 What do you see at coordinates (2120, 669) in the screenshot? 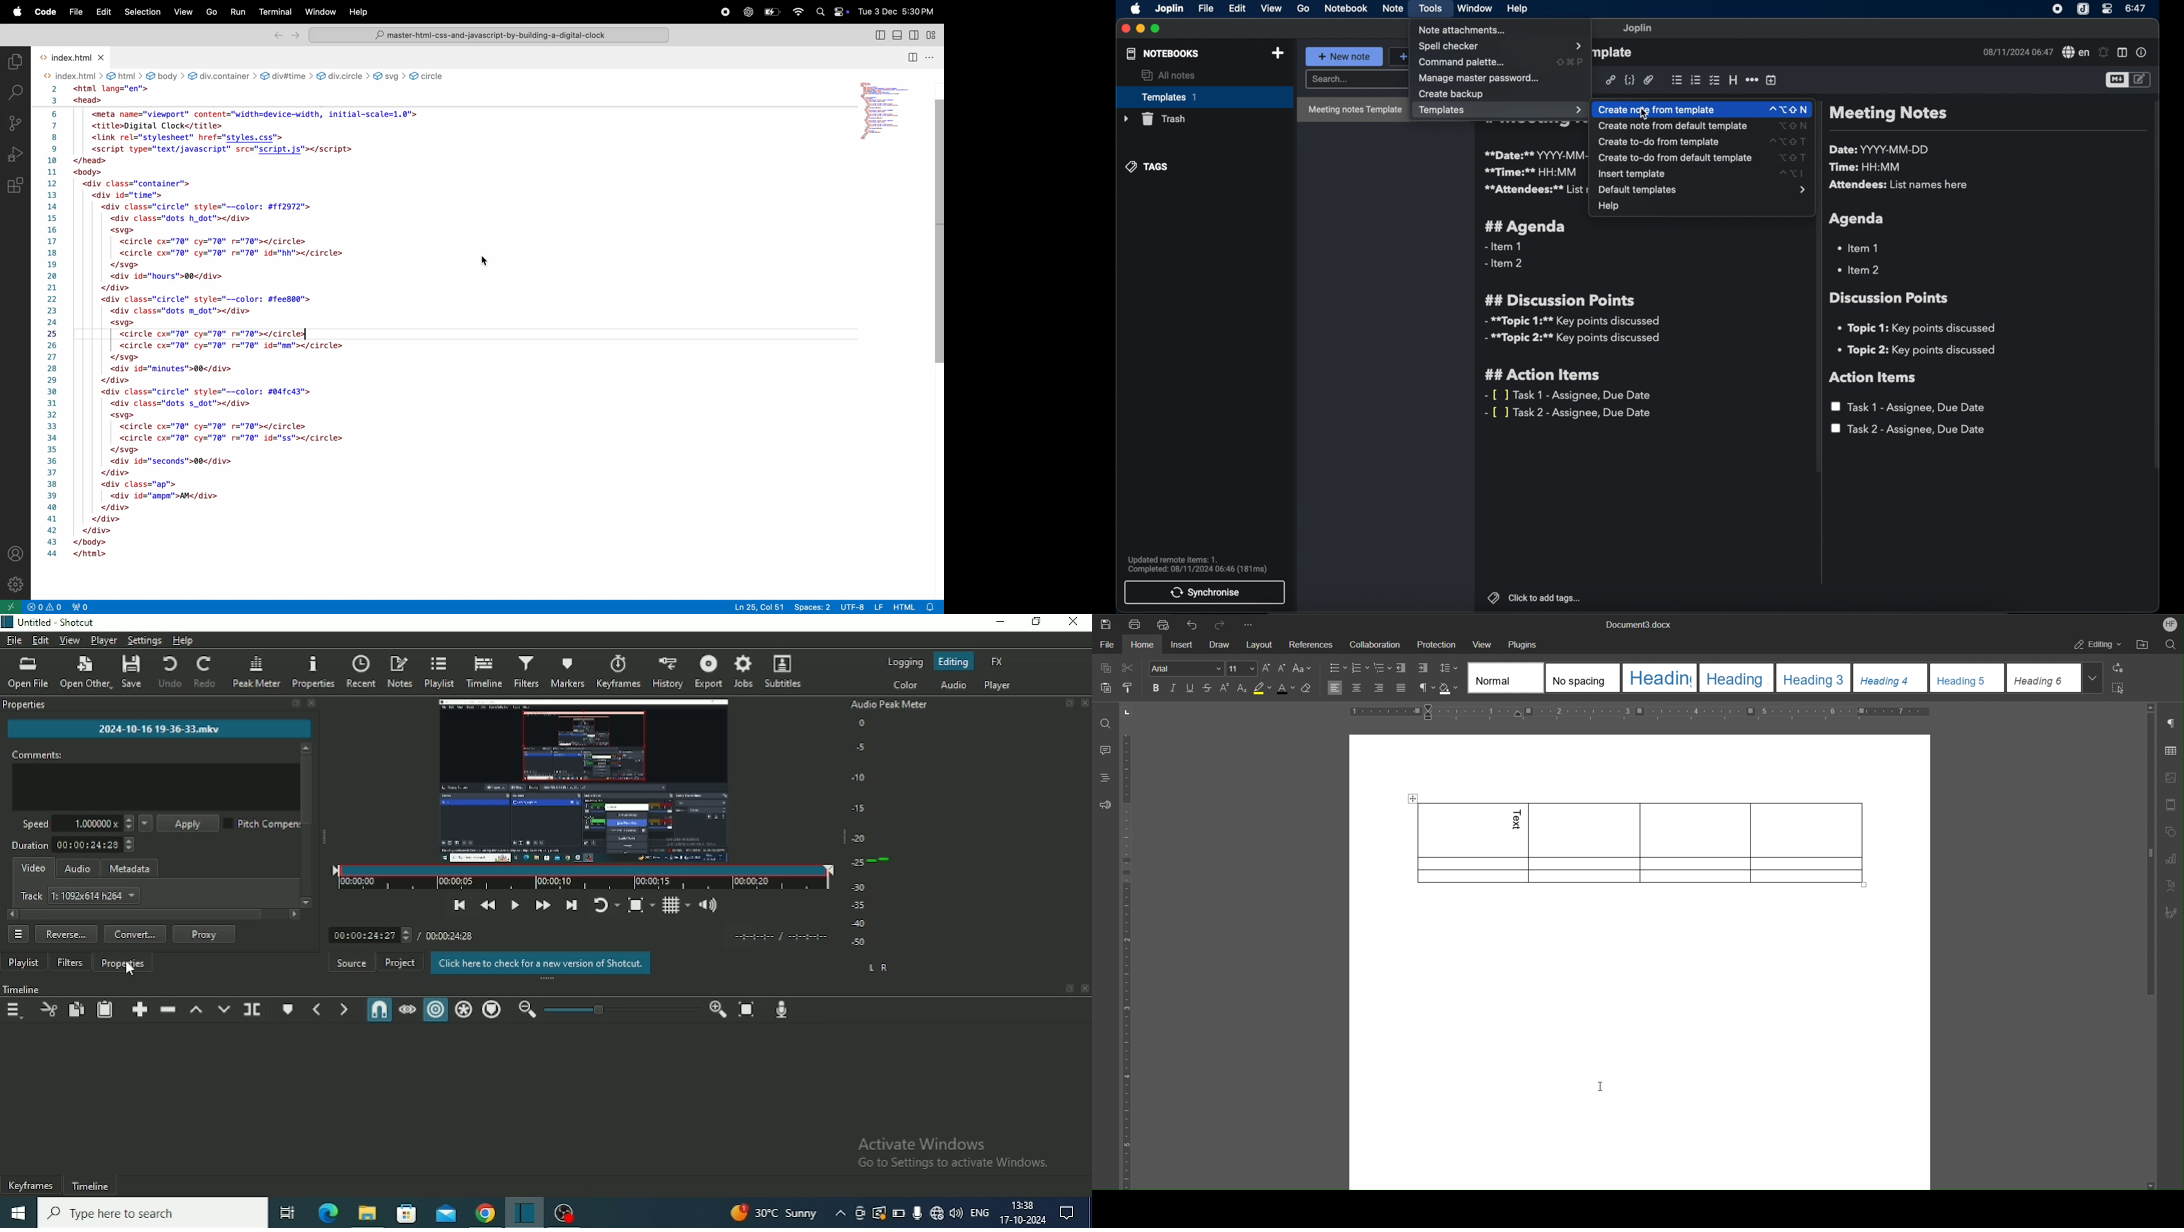
I see `Replace` at bounding box center [2120, 669].